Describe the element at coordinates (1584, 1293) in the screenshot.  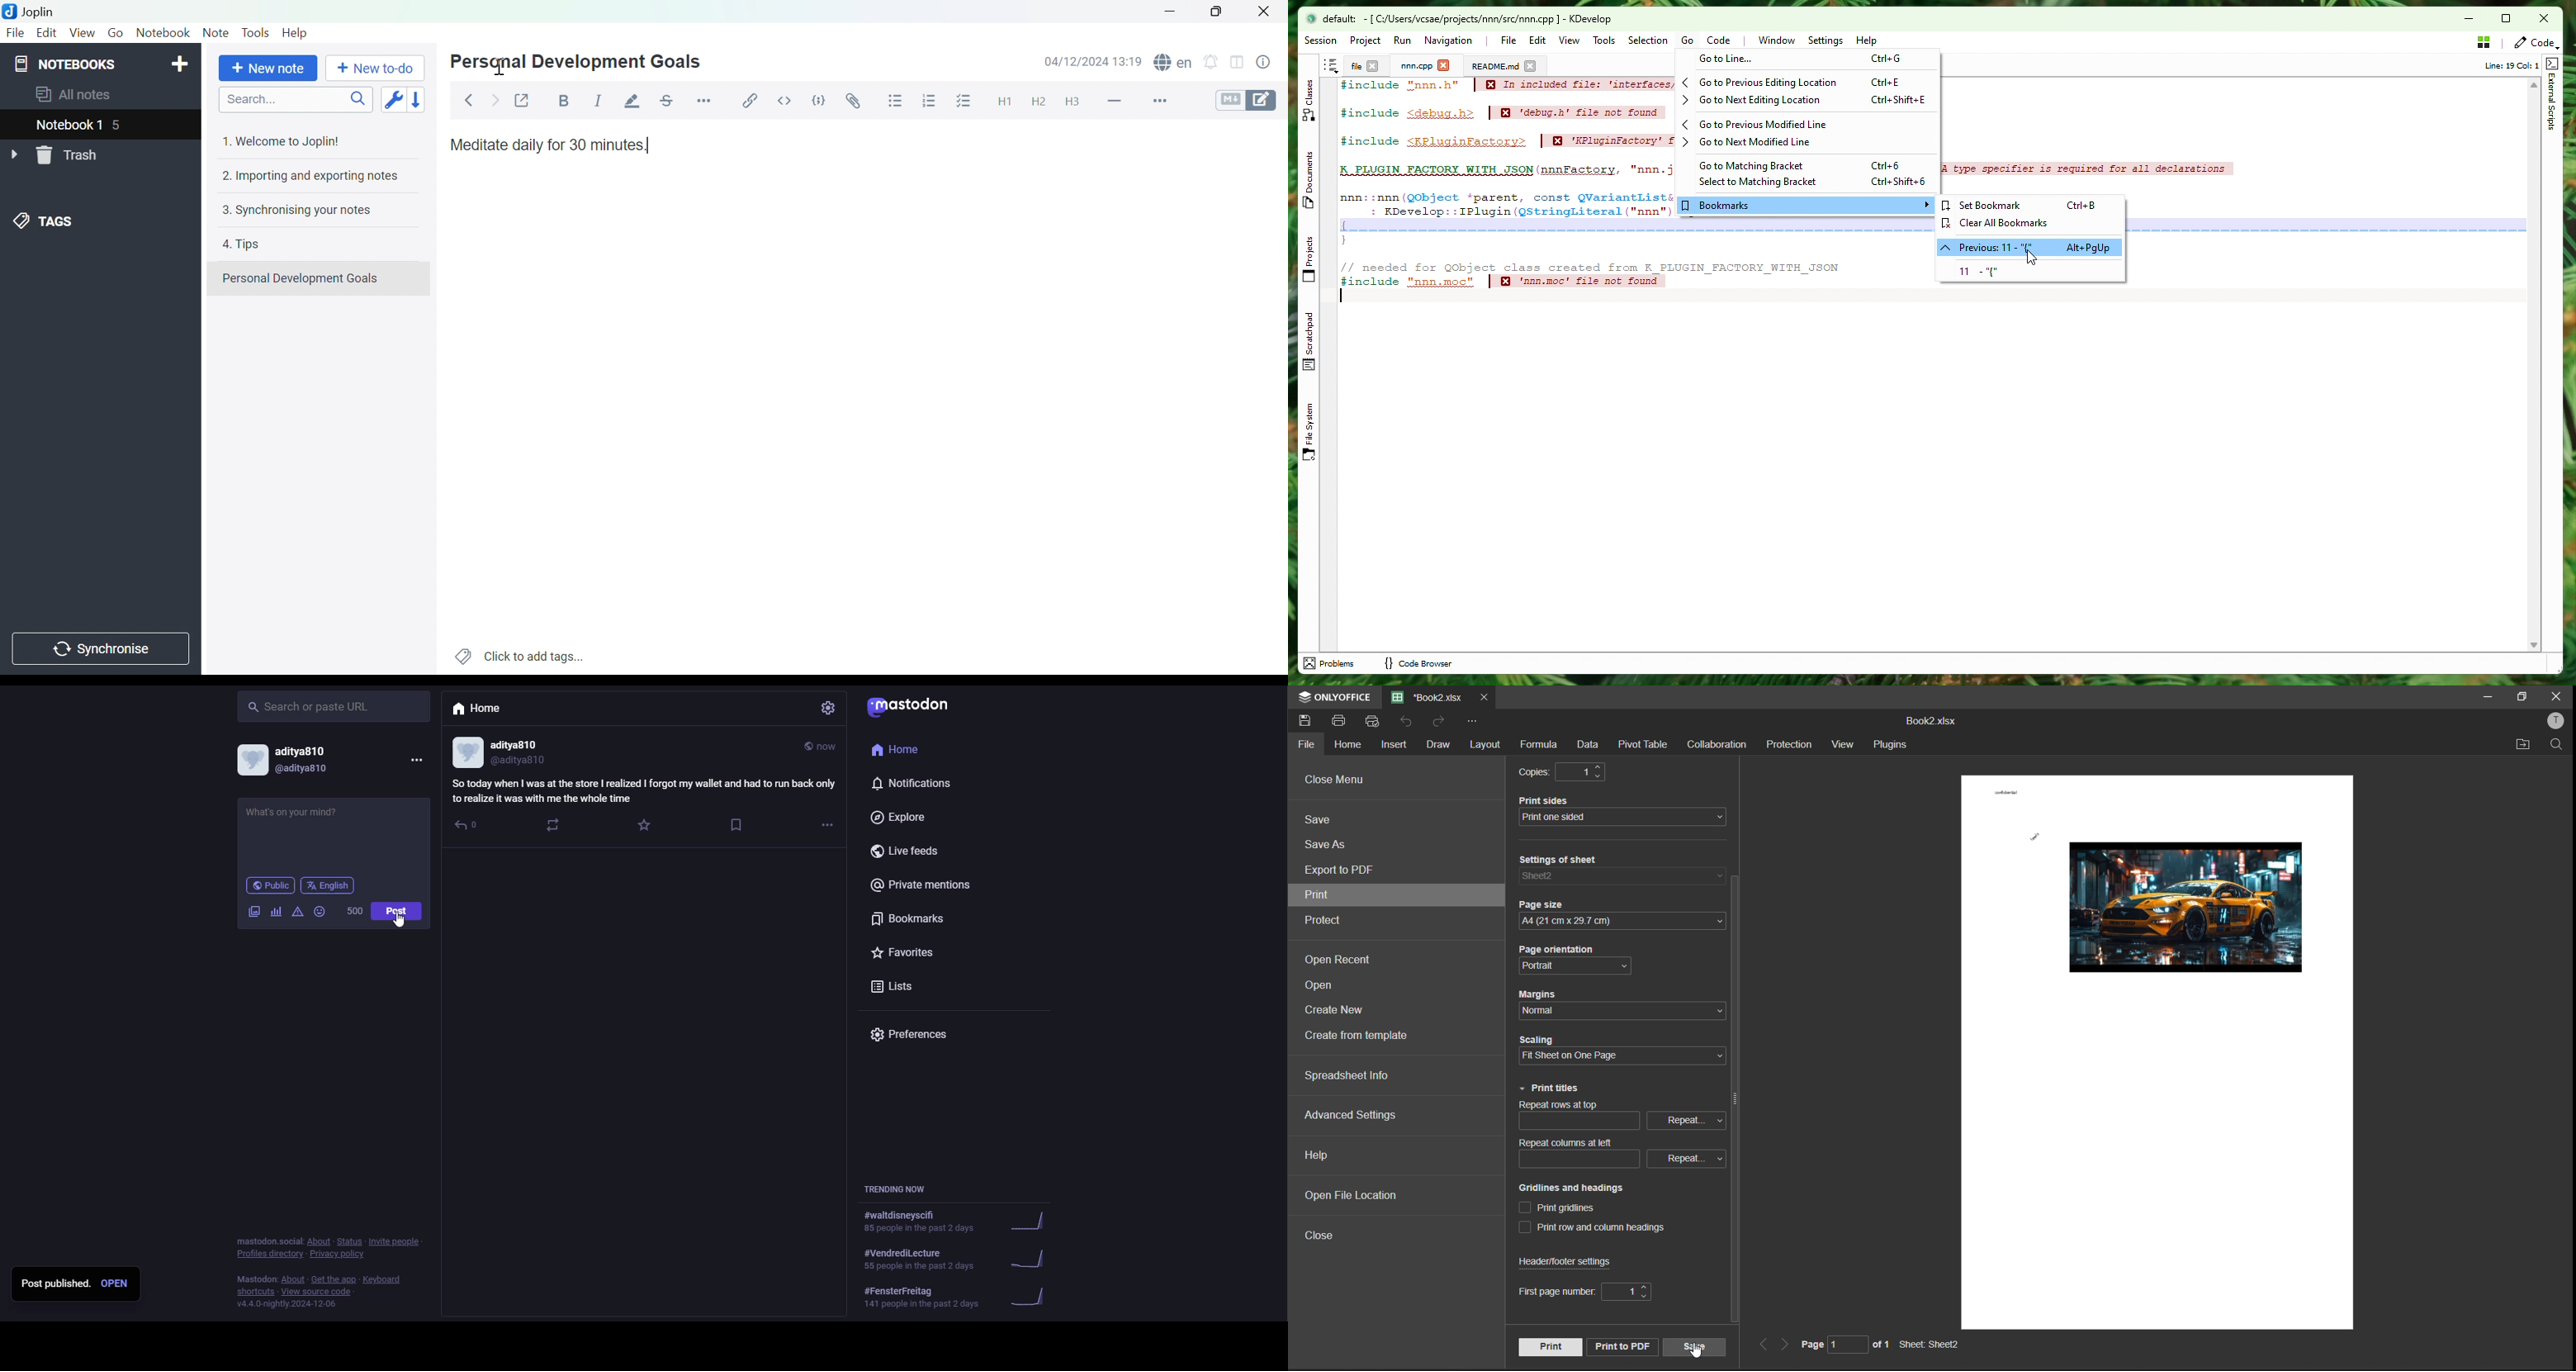
I see `first page number` at that location.